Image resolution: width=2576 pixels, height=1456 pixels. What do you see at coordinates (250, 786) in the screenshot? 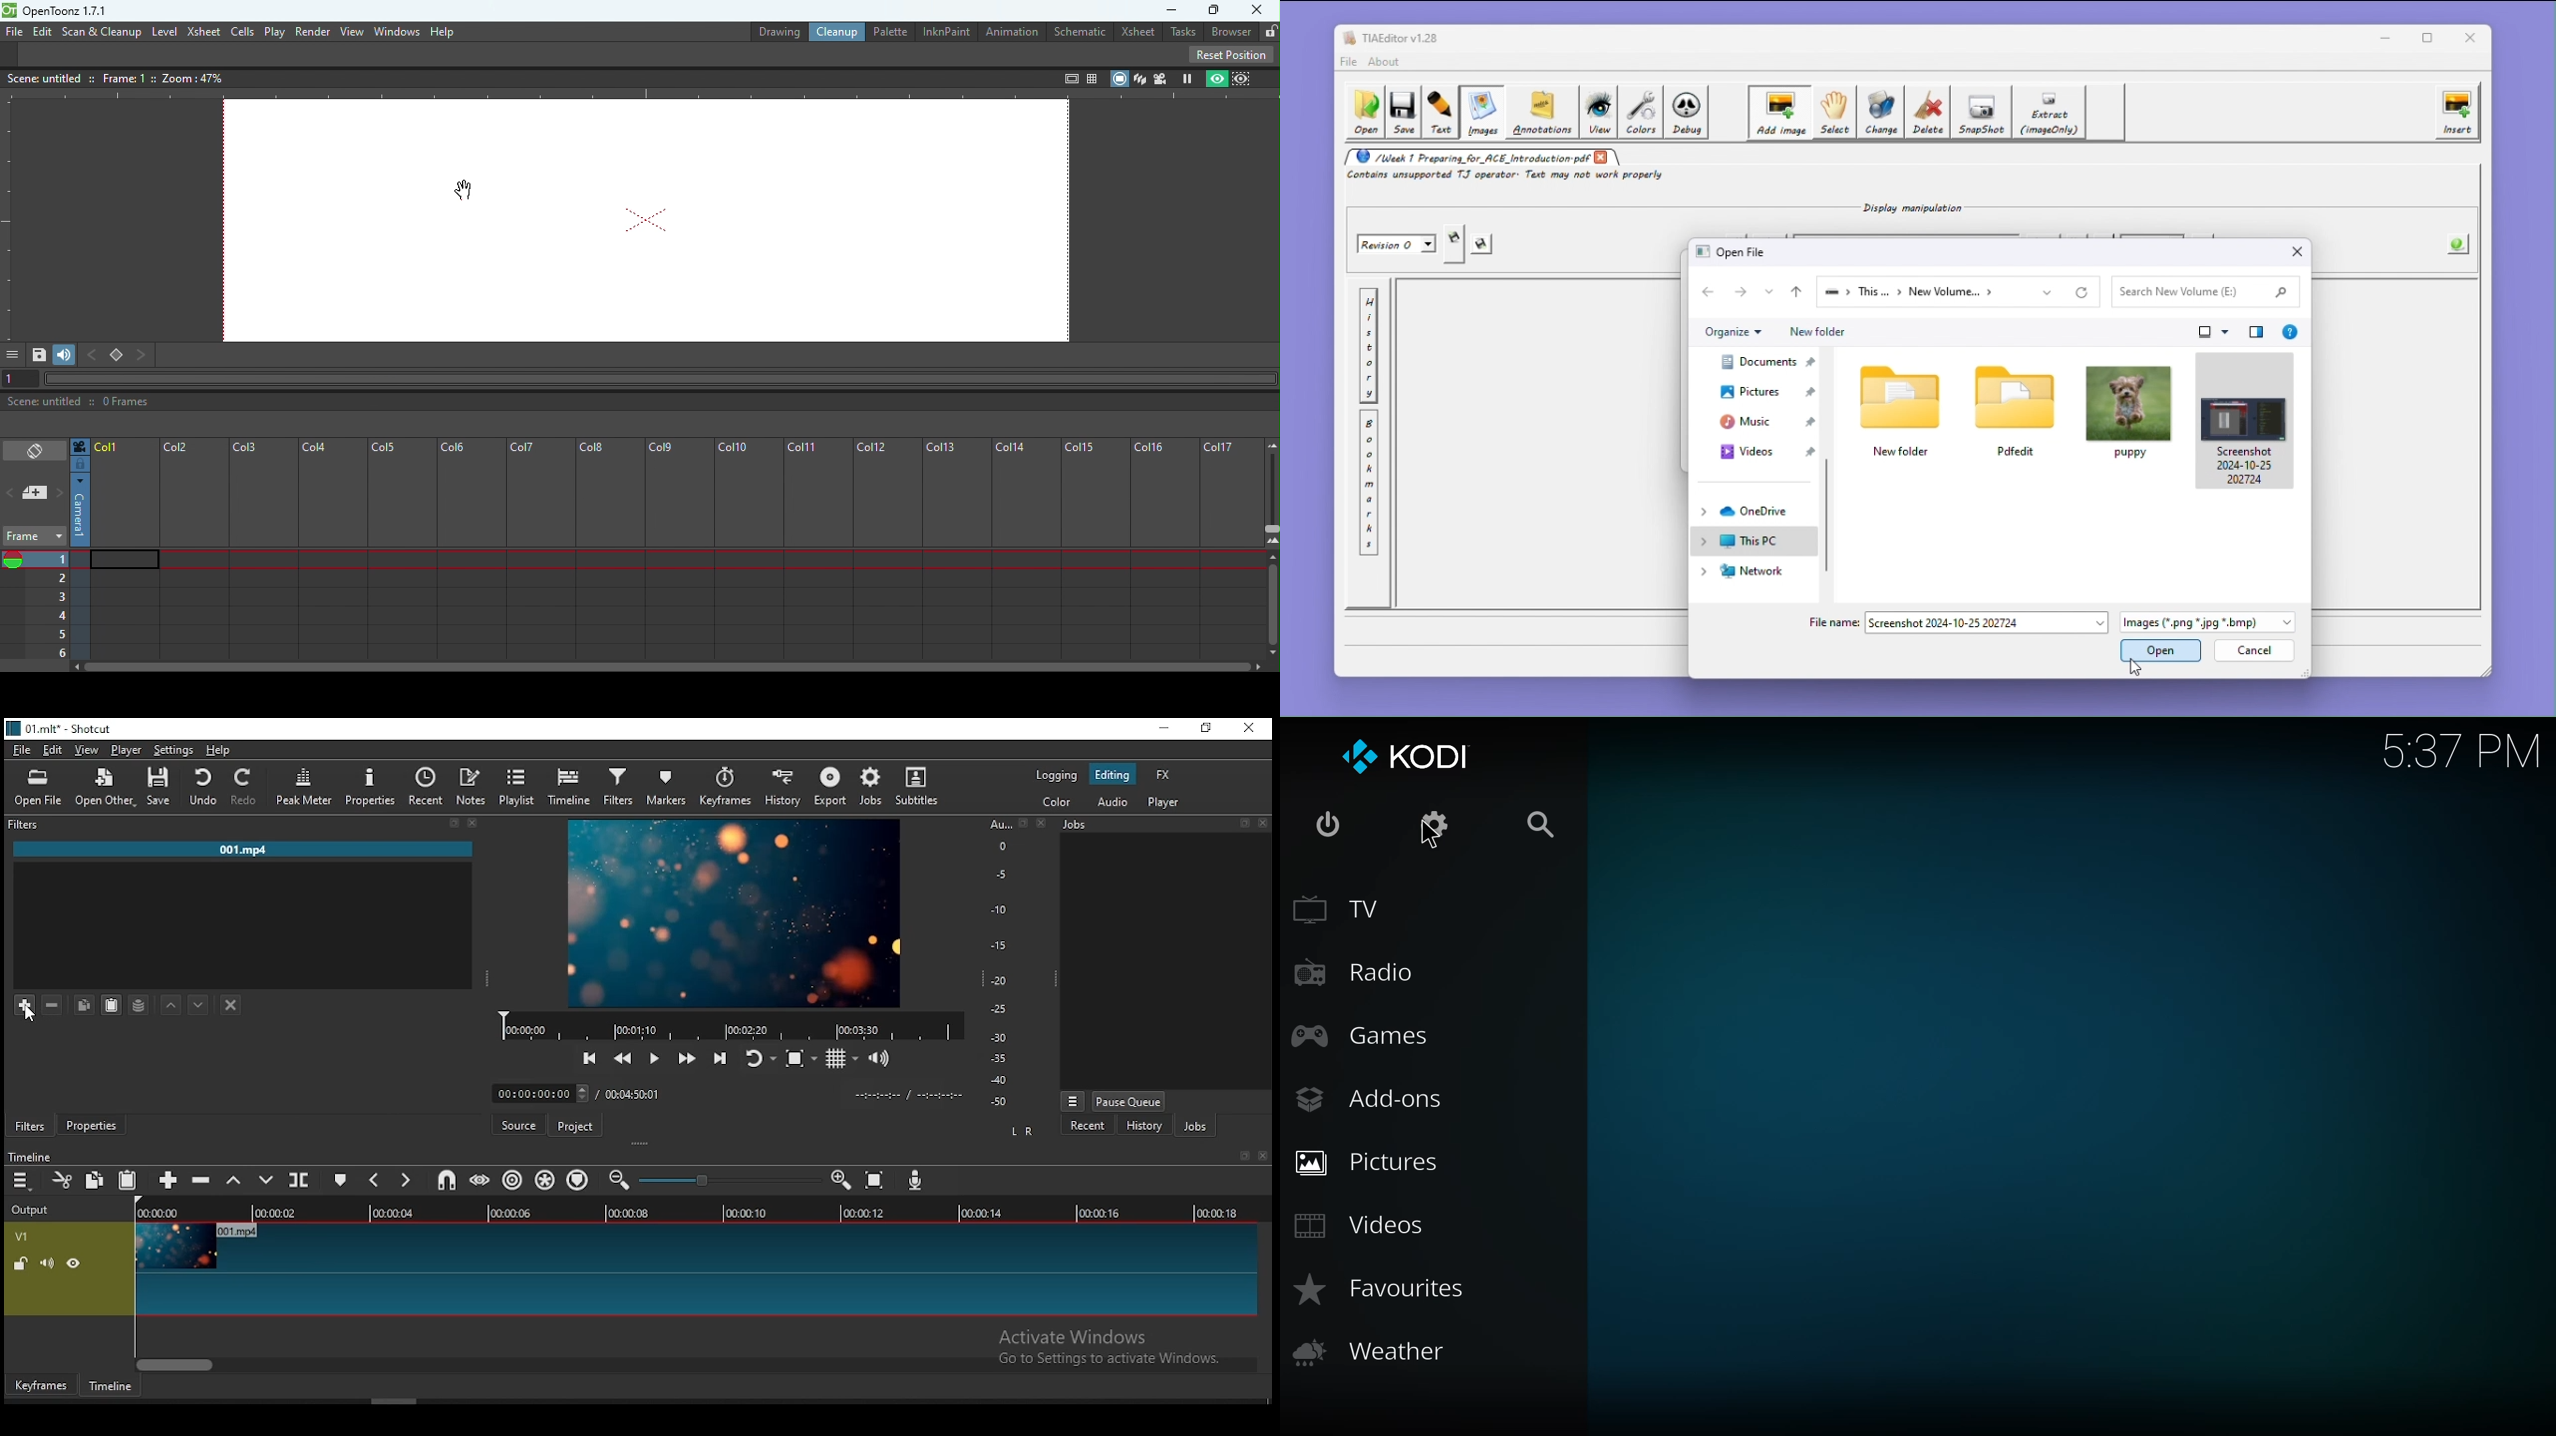
I see `redo` at bounding box center [250, 786].